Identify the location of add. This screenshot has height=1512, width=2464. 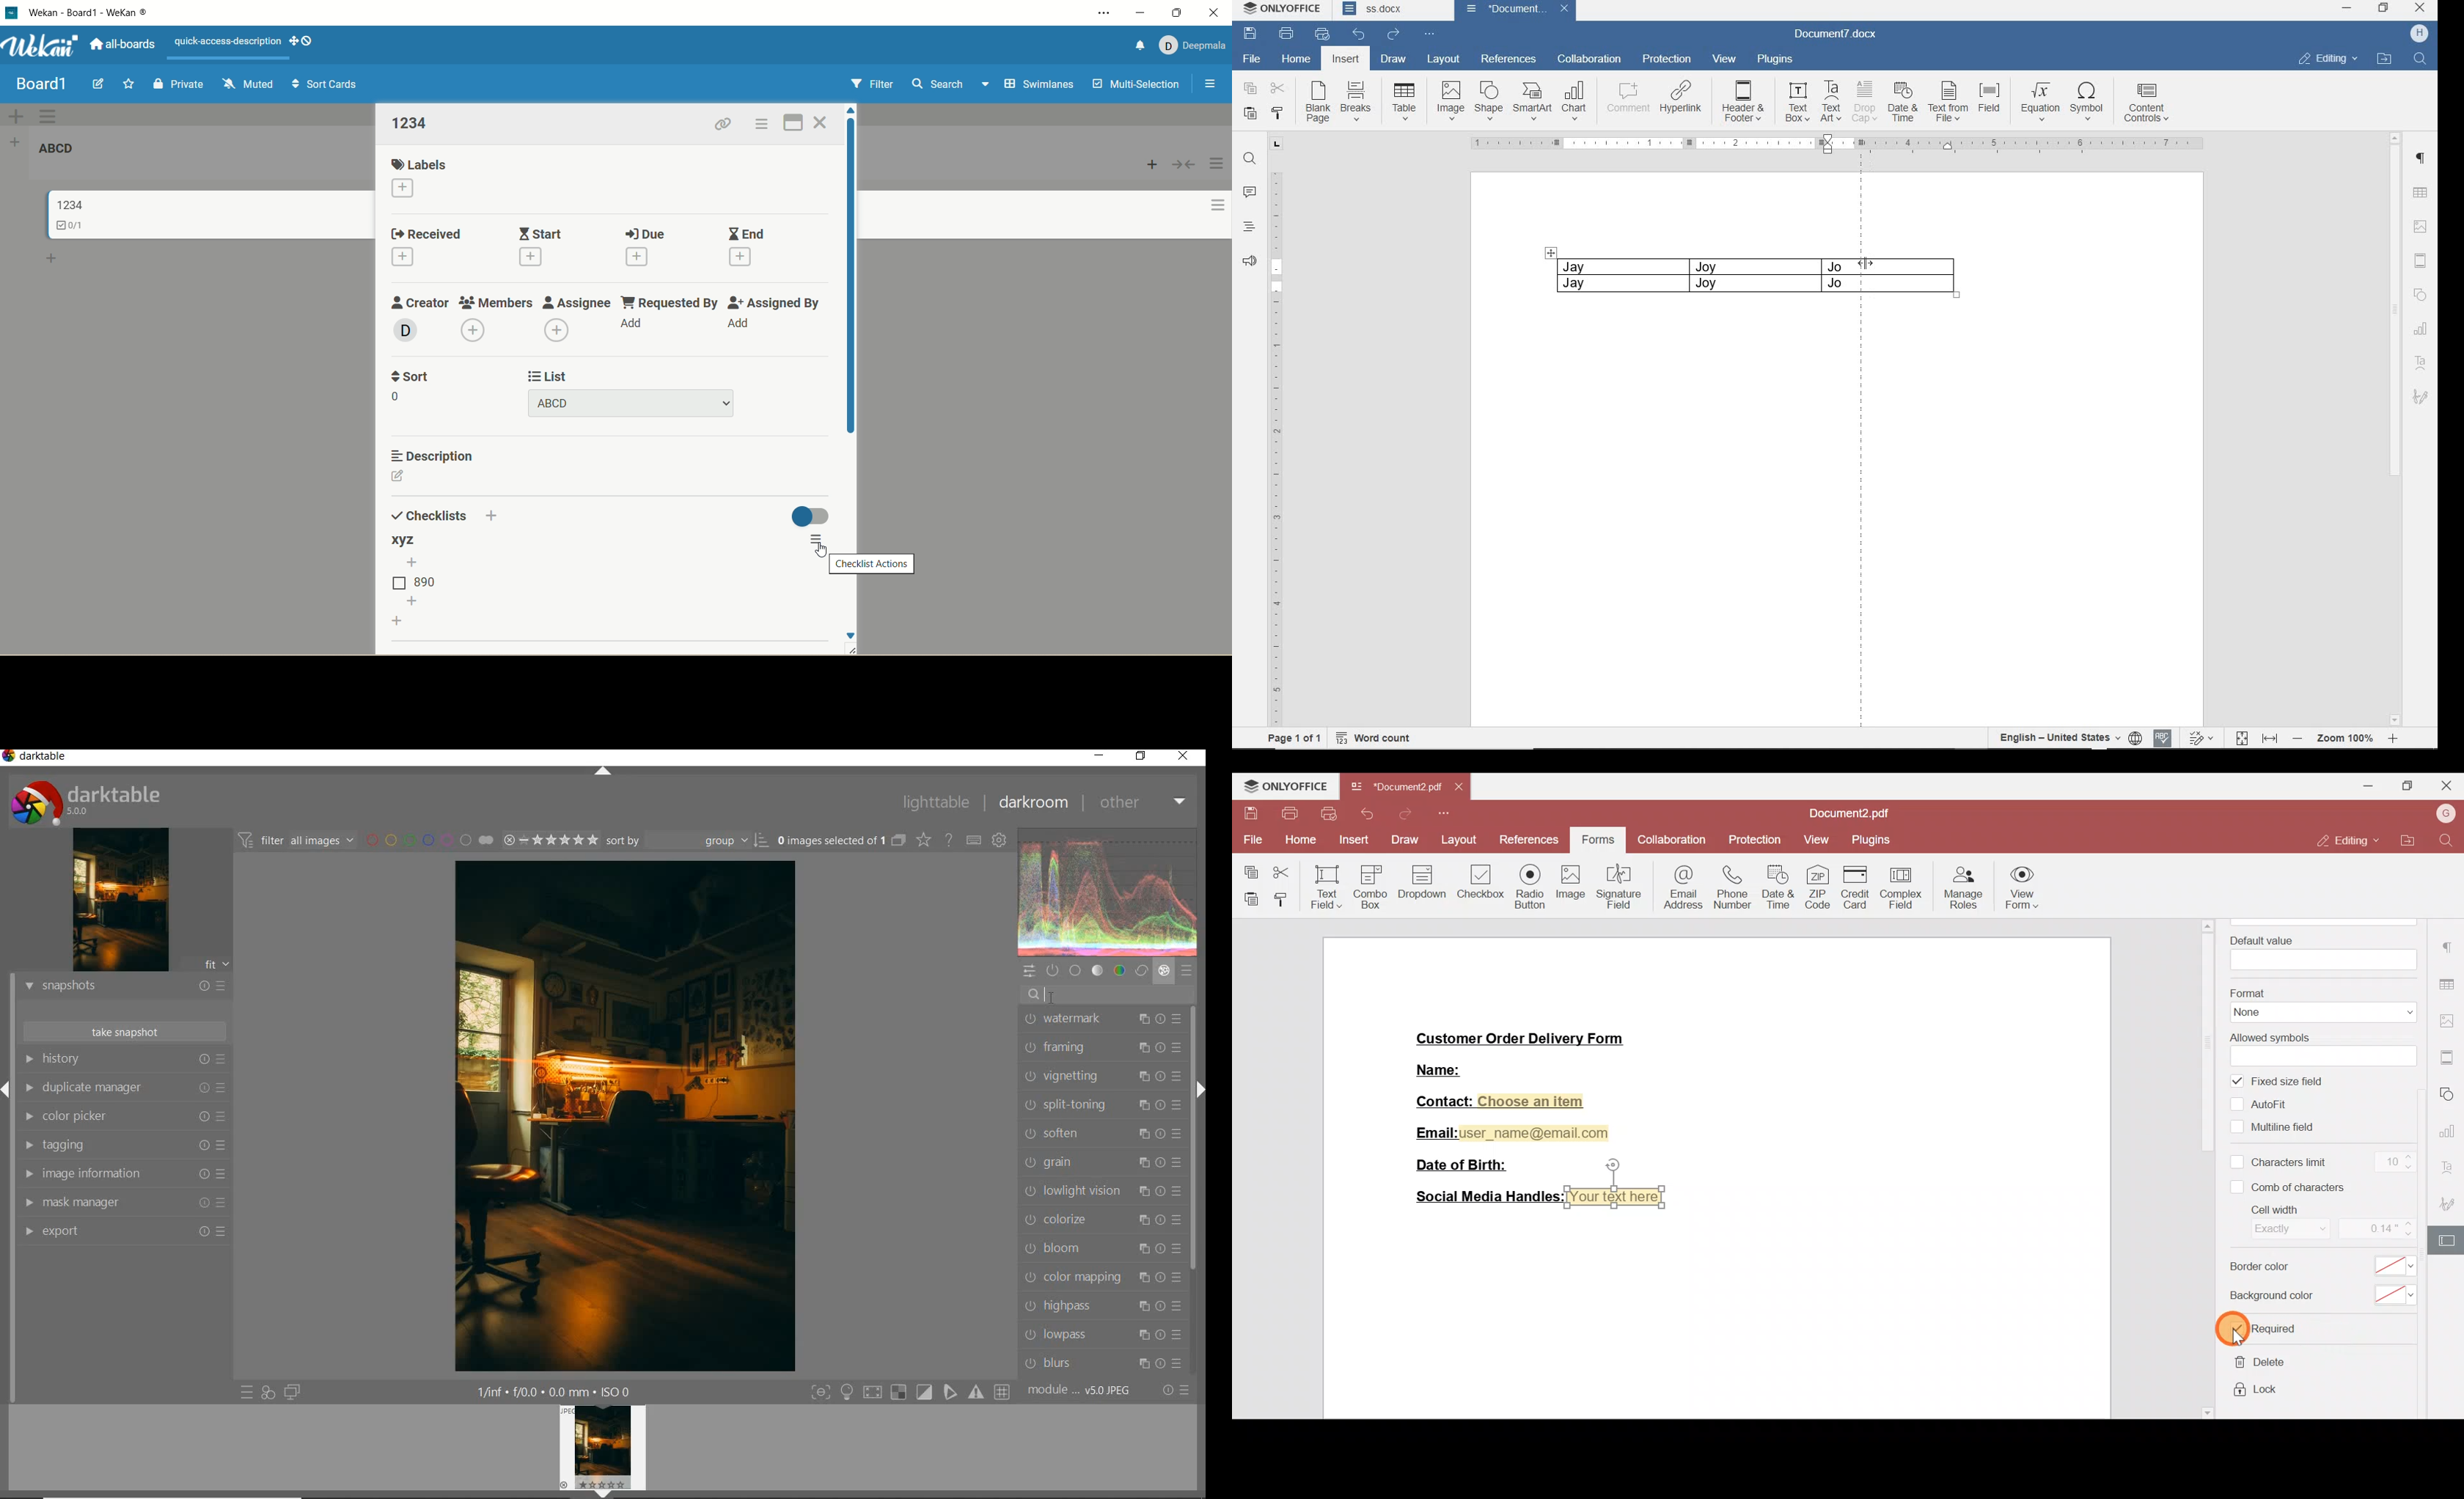
(406, 189).